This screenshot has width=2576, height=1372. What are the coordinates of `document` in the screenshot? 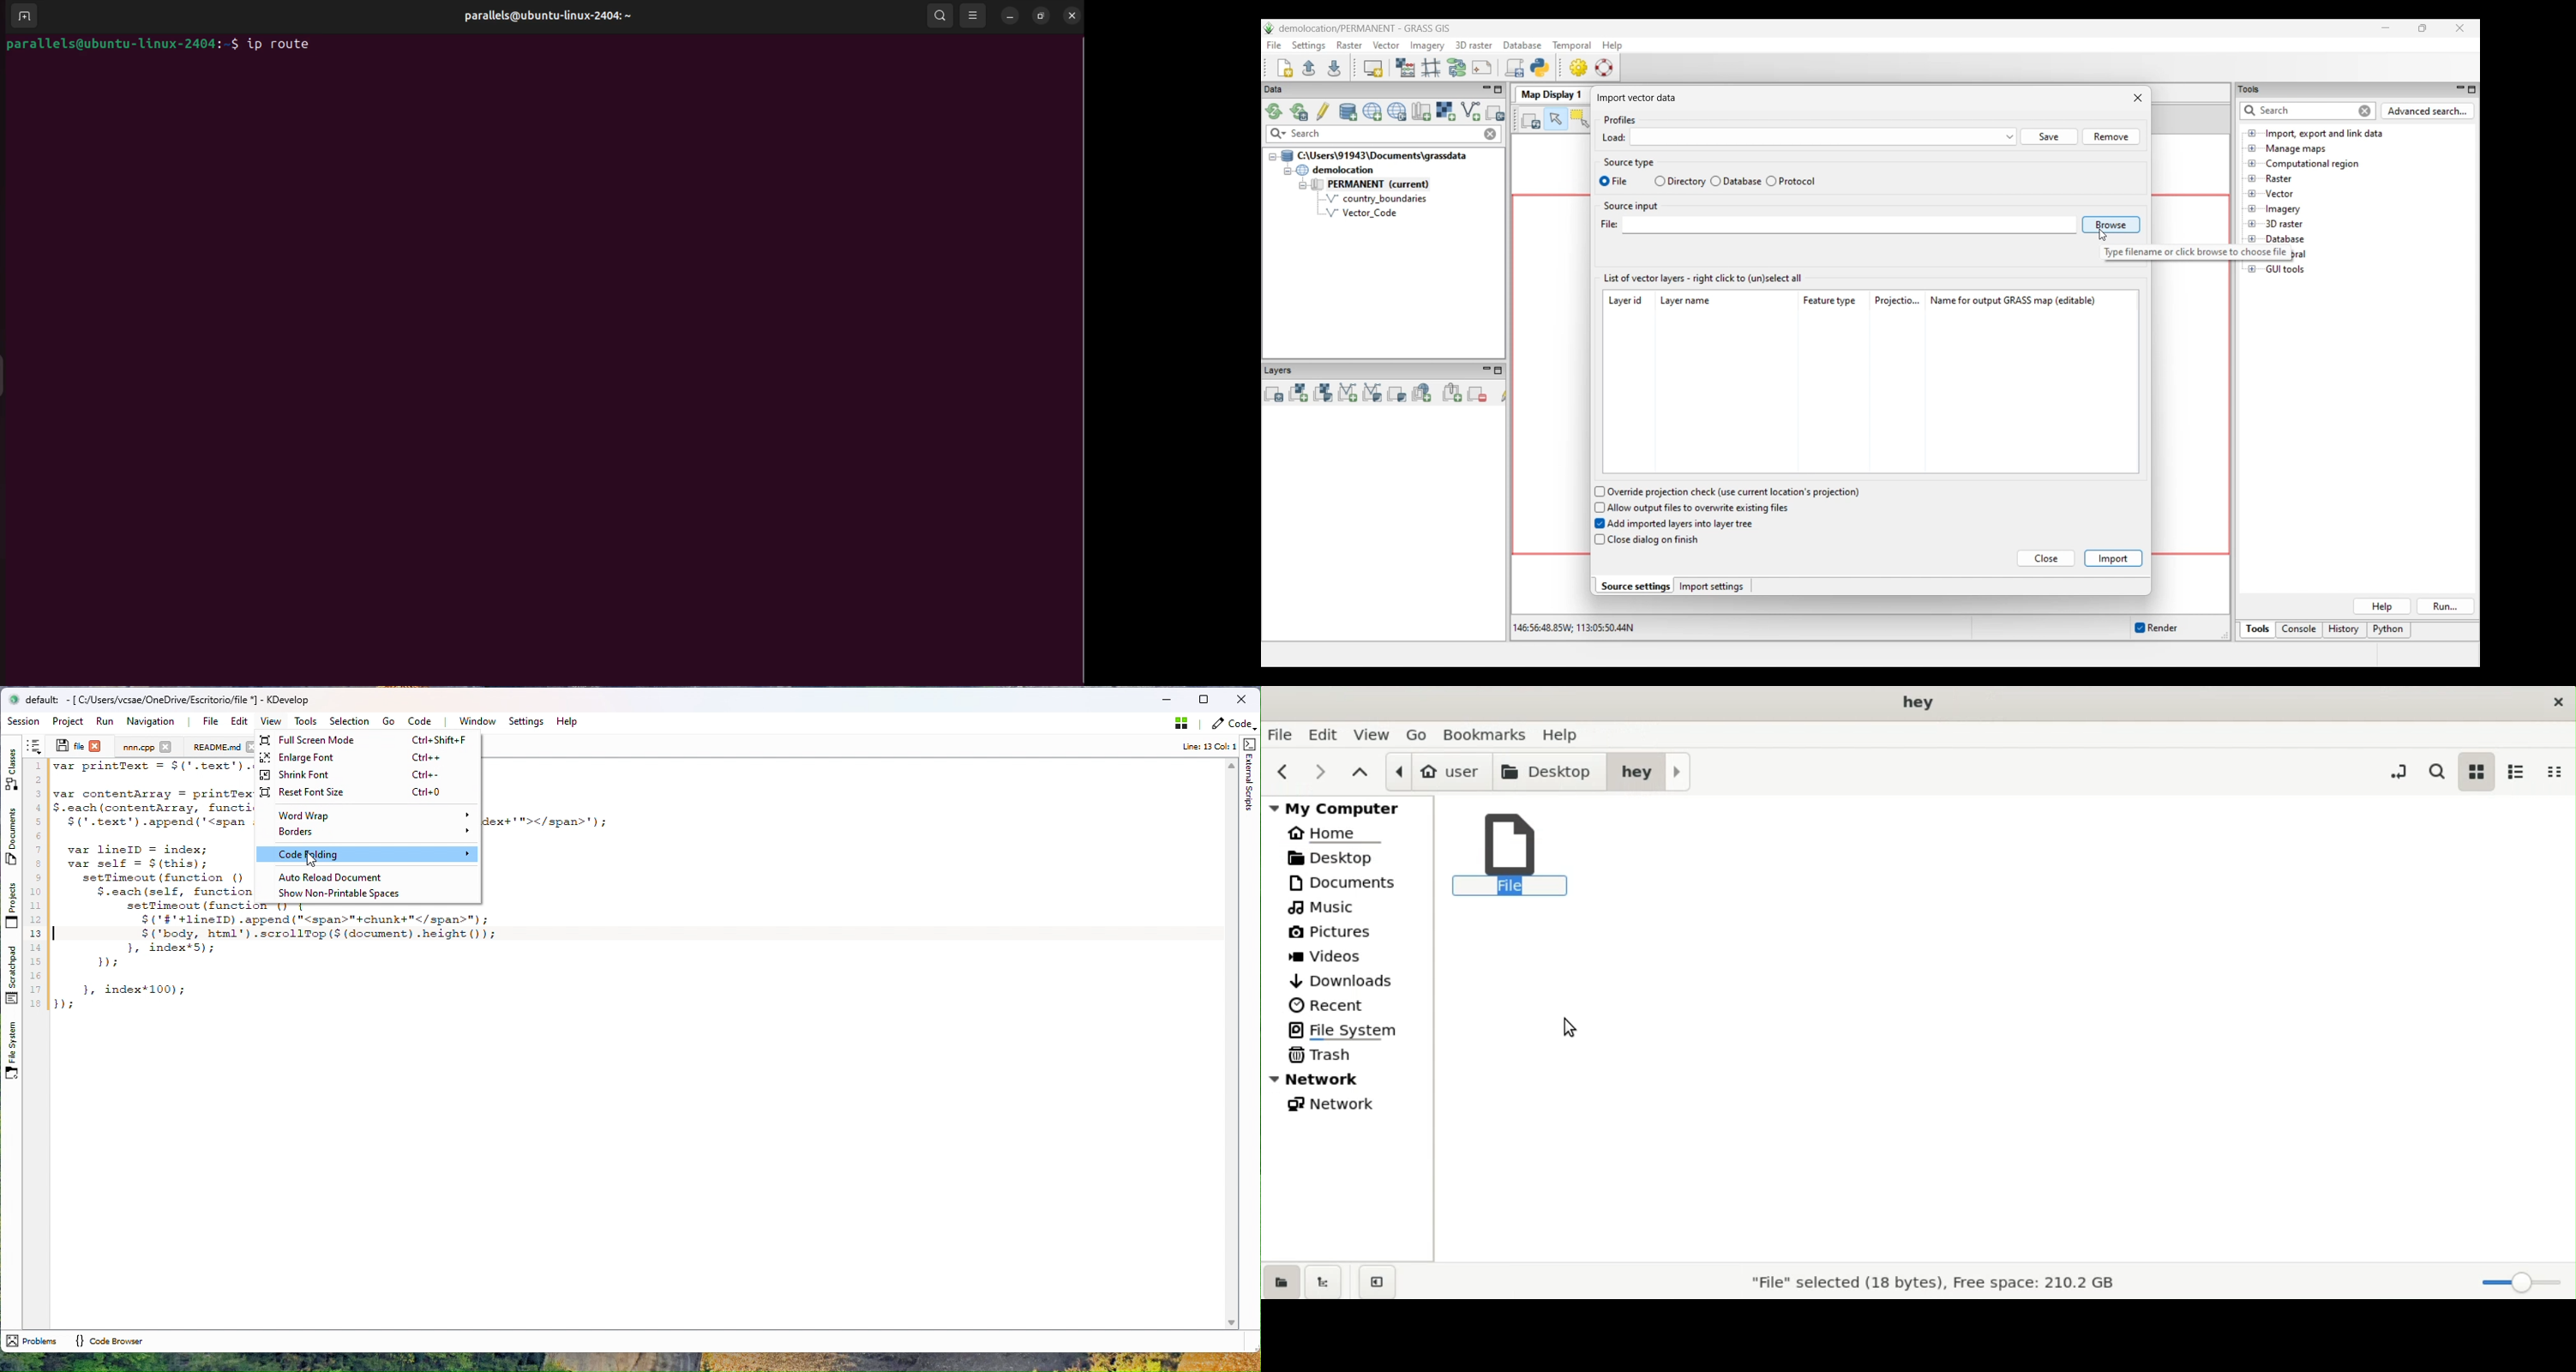 It's located at (1353, 882).